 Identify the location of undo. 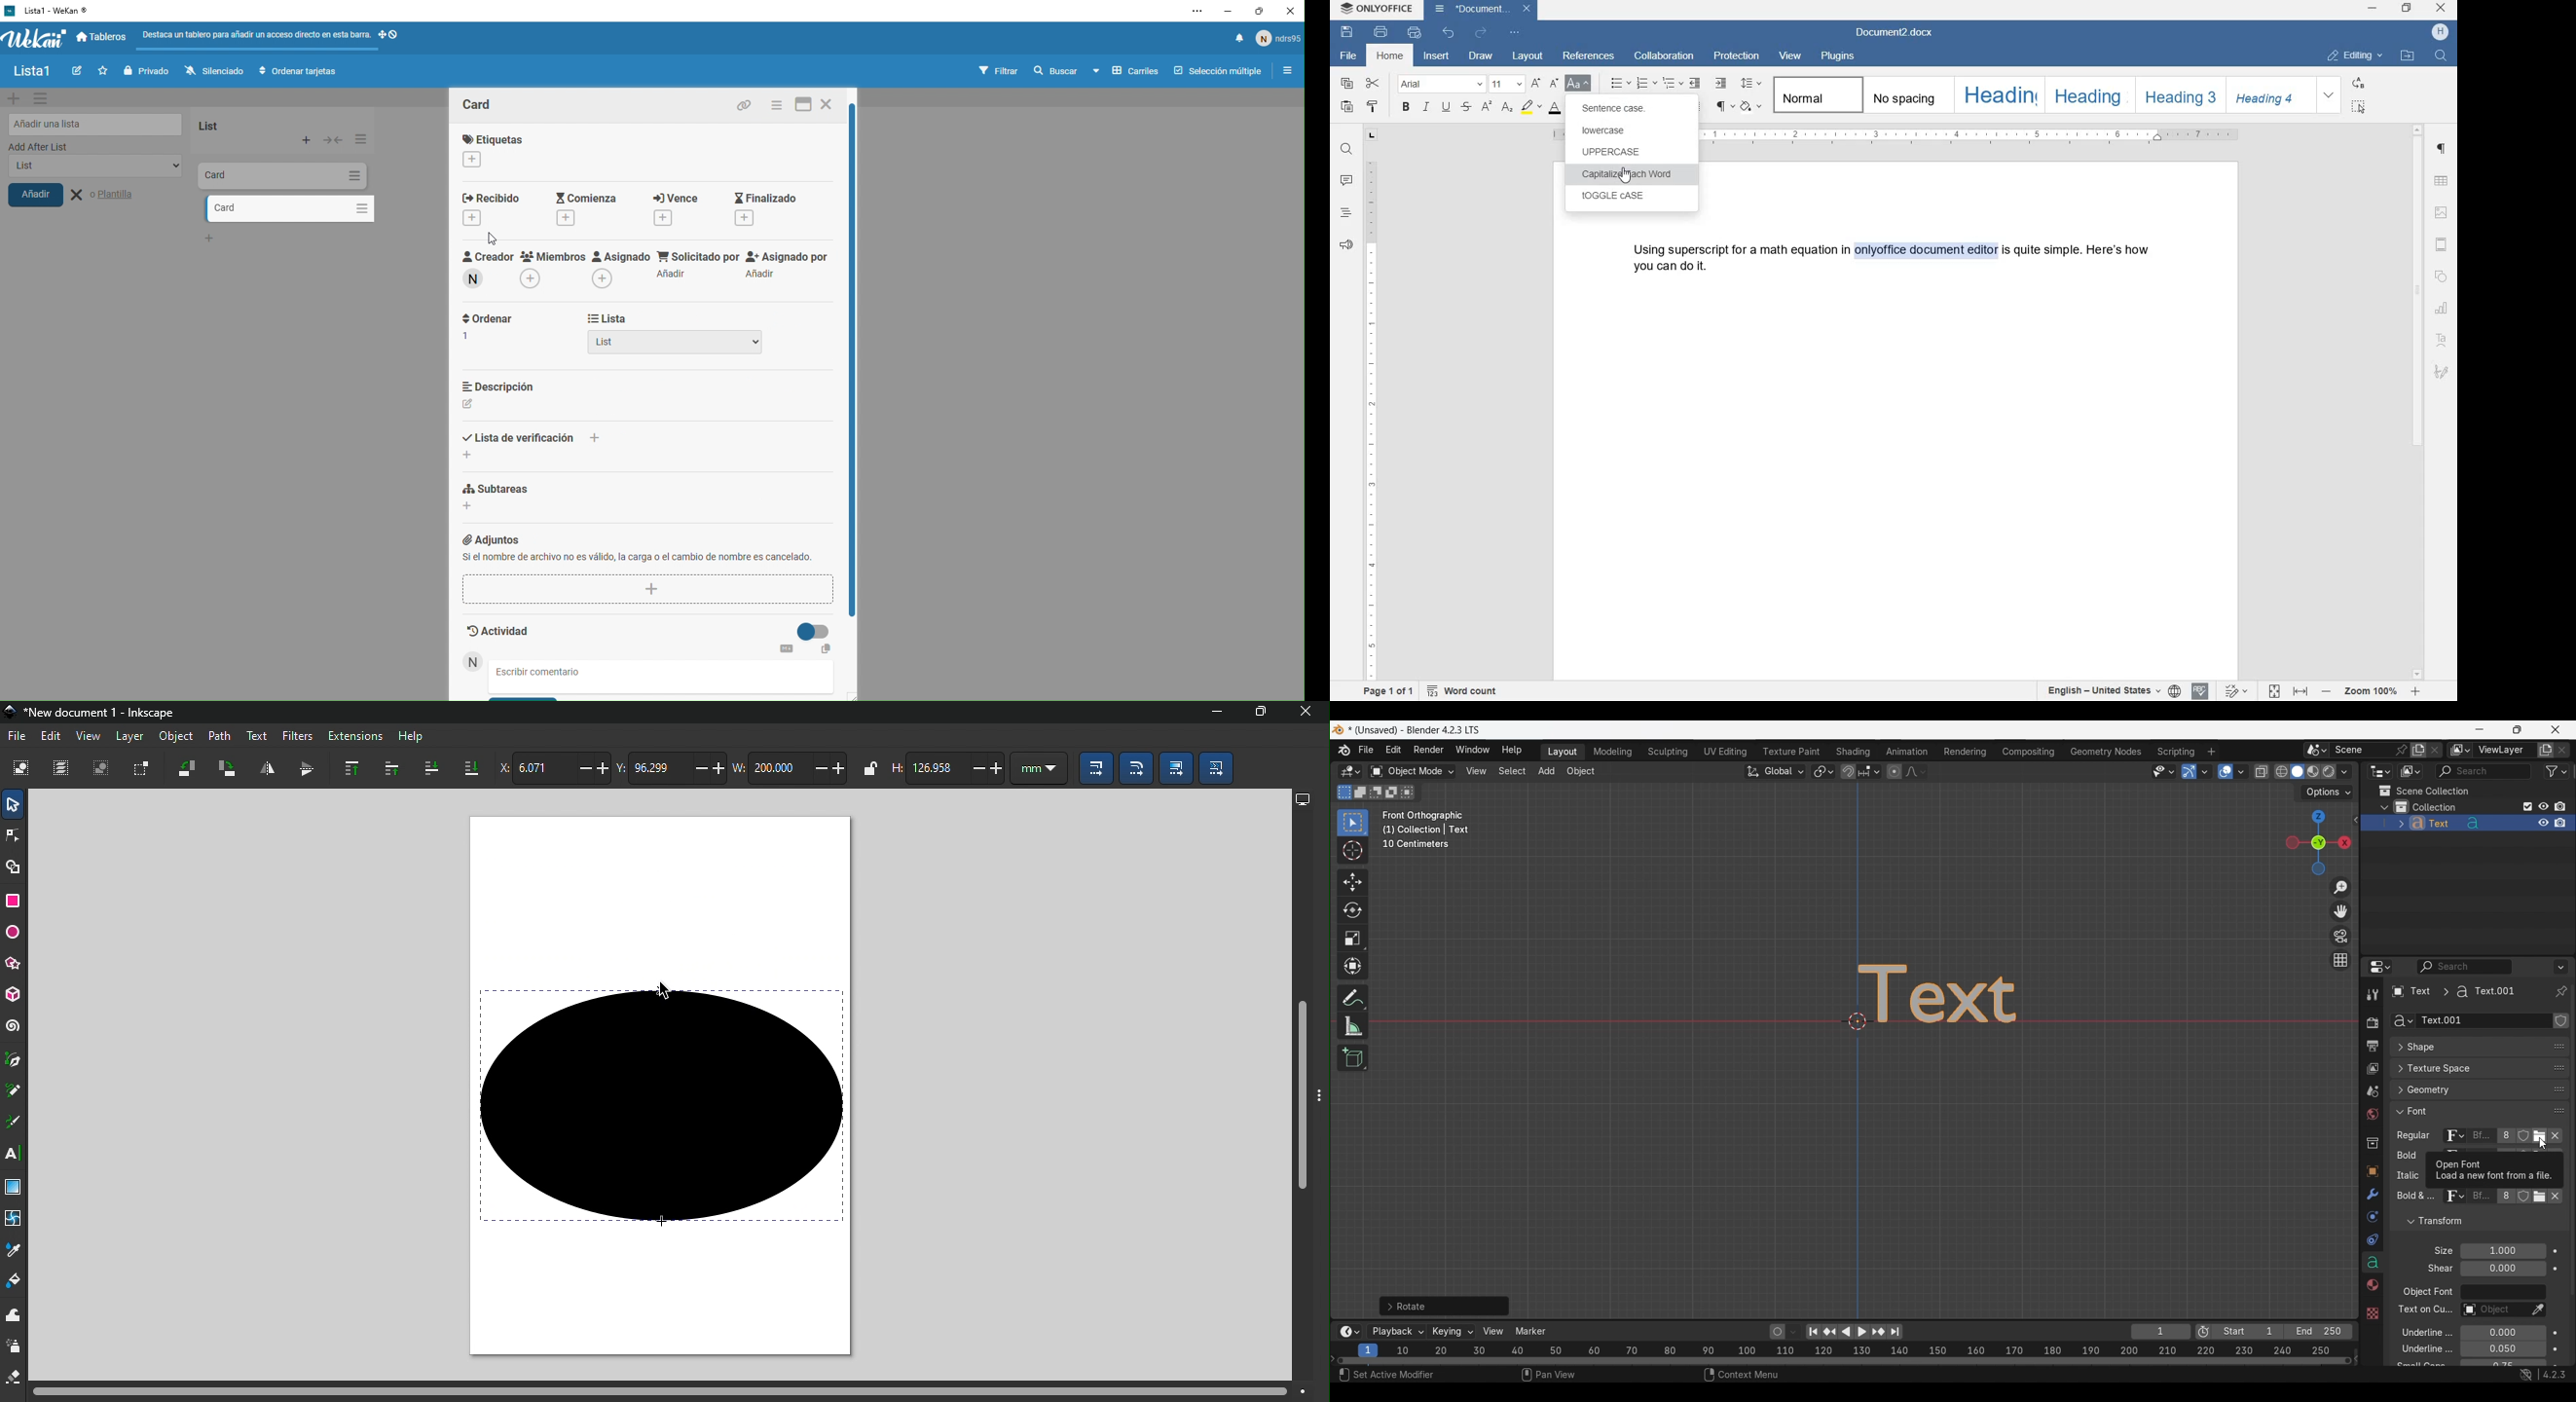
(1449, 32).